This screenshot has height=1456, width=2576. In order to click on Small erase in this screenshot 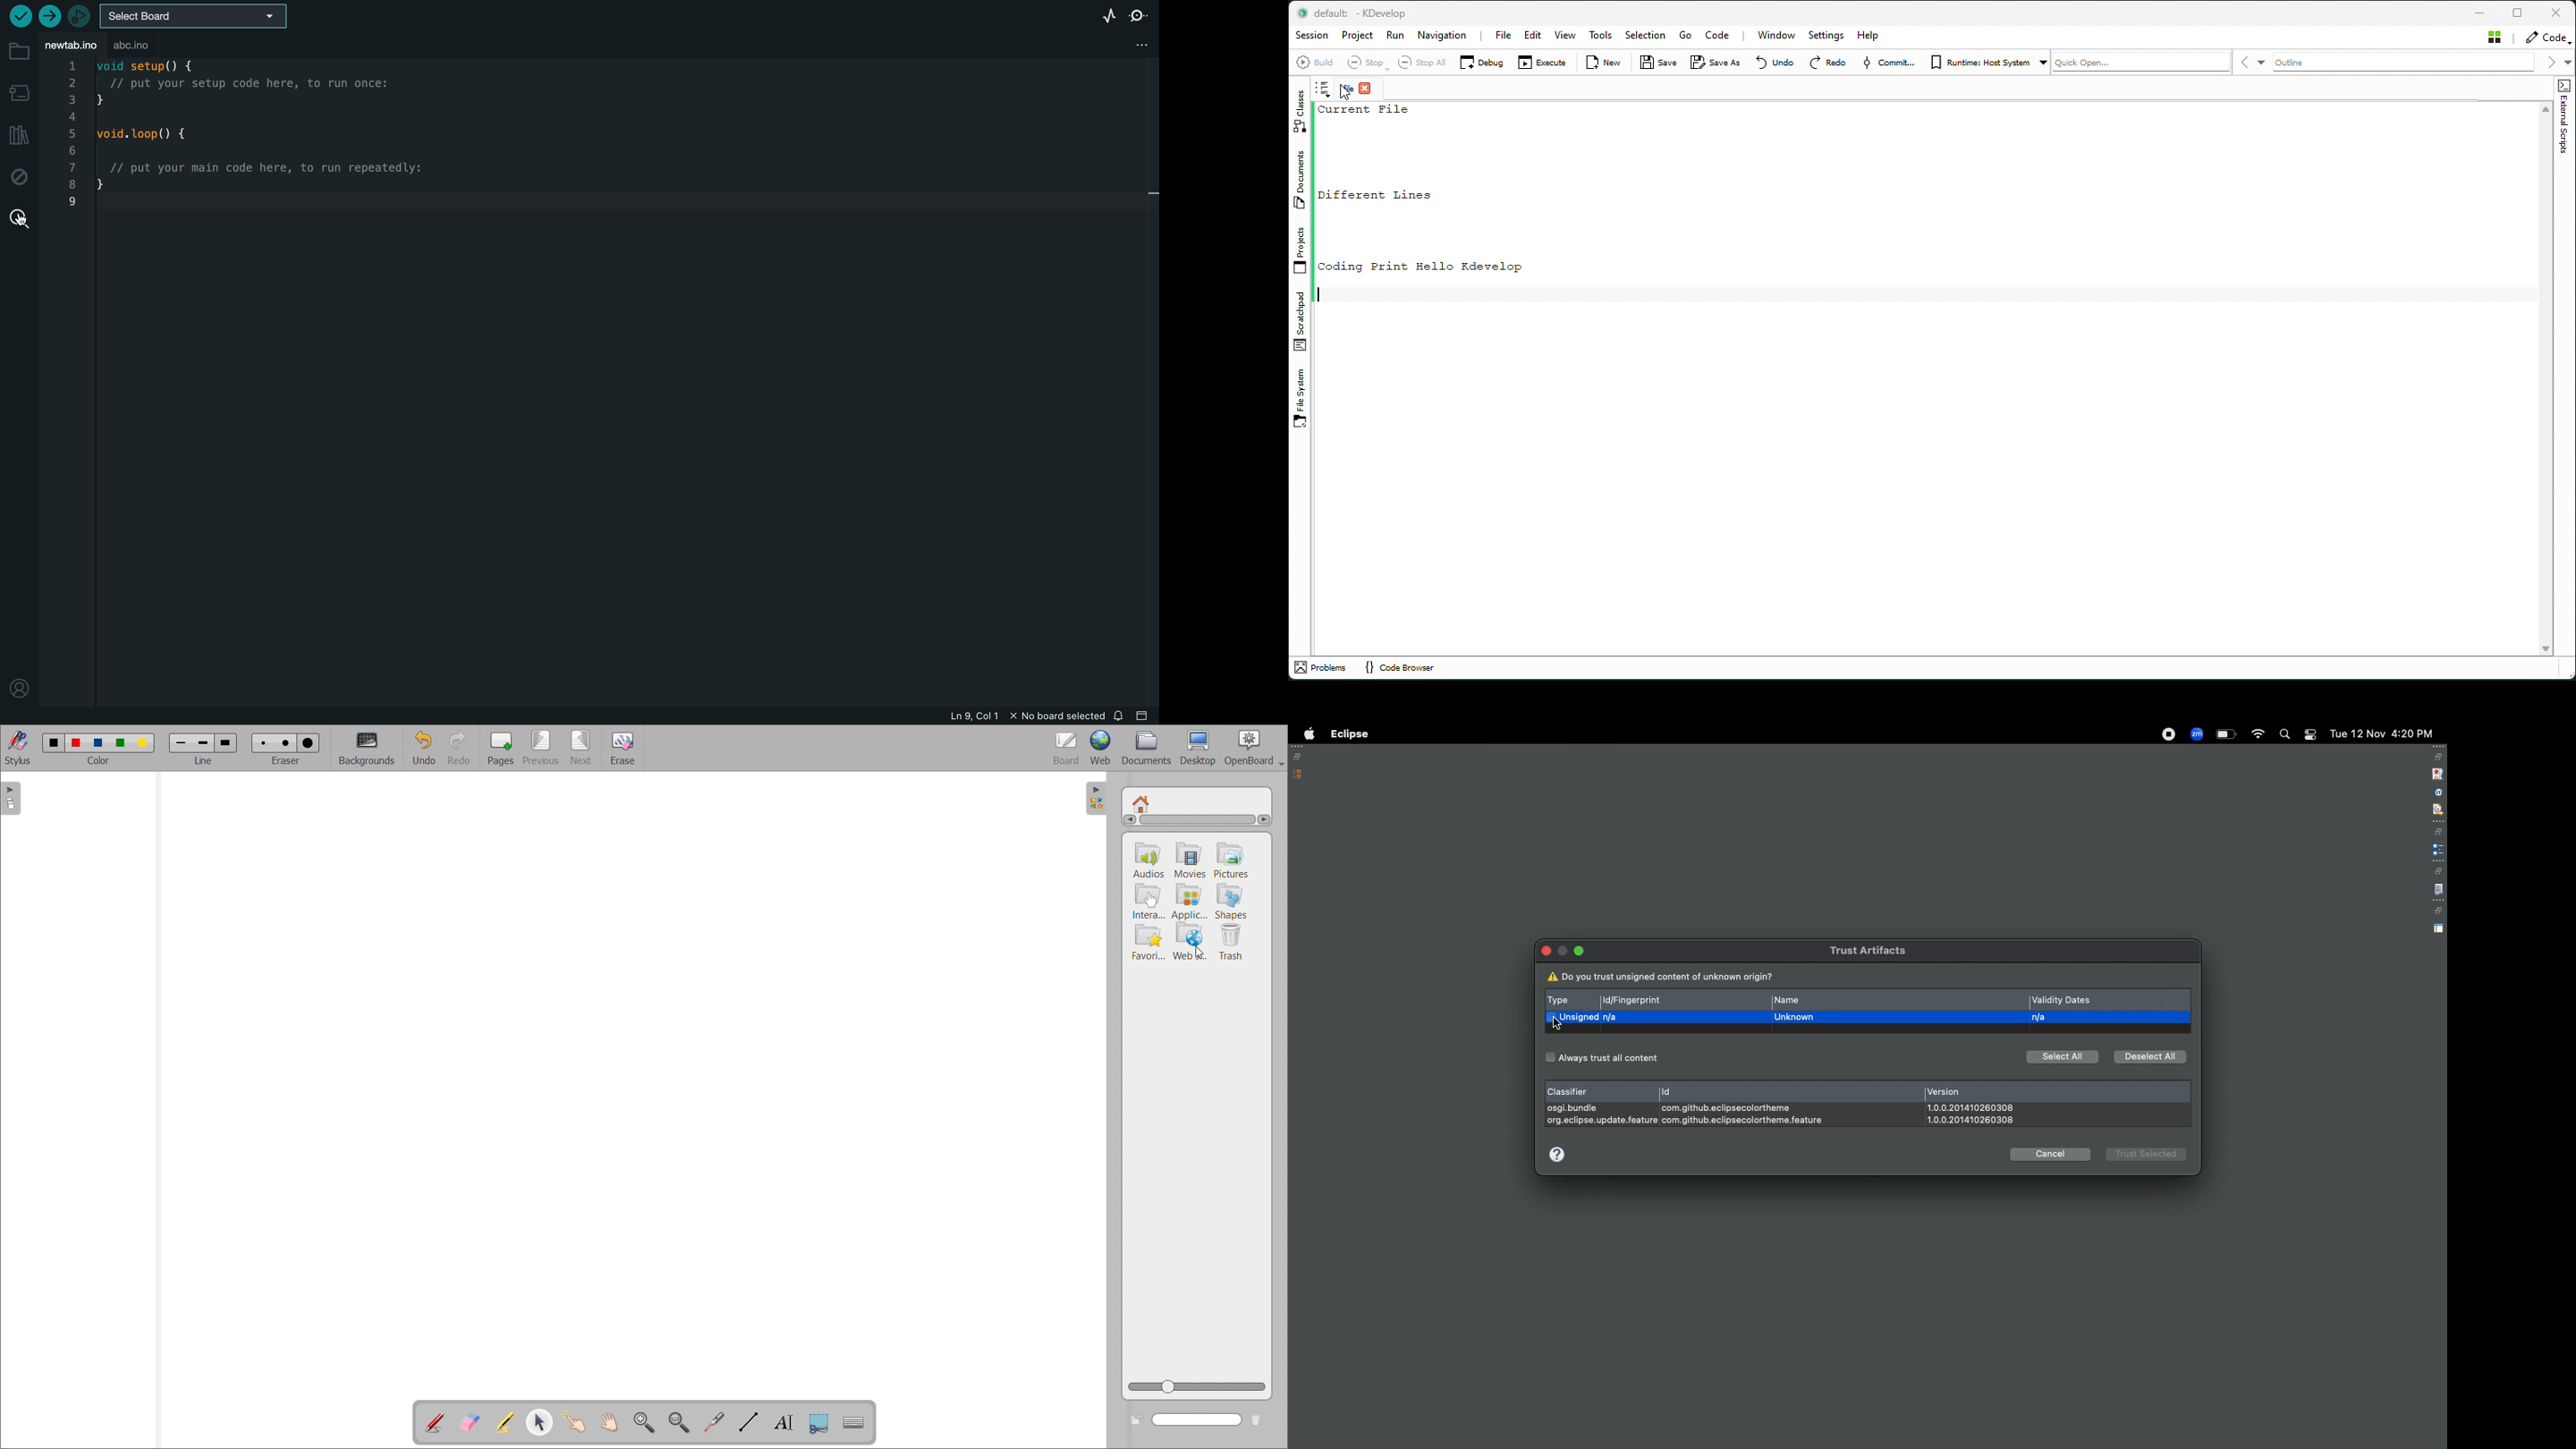, I will do `click(261, 741)`.